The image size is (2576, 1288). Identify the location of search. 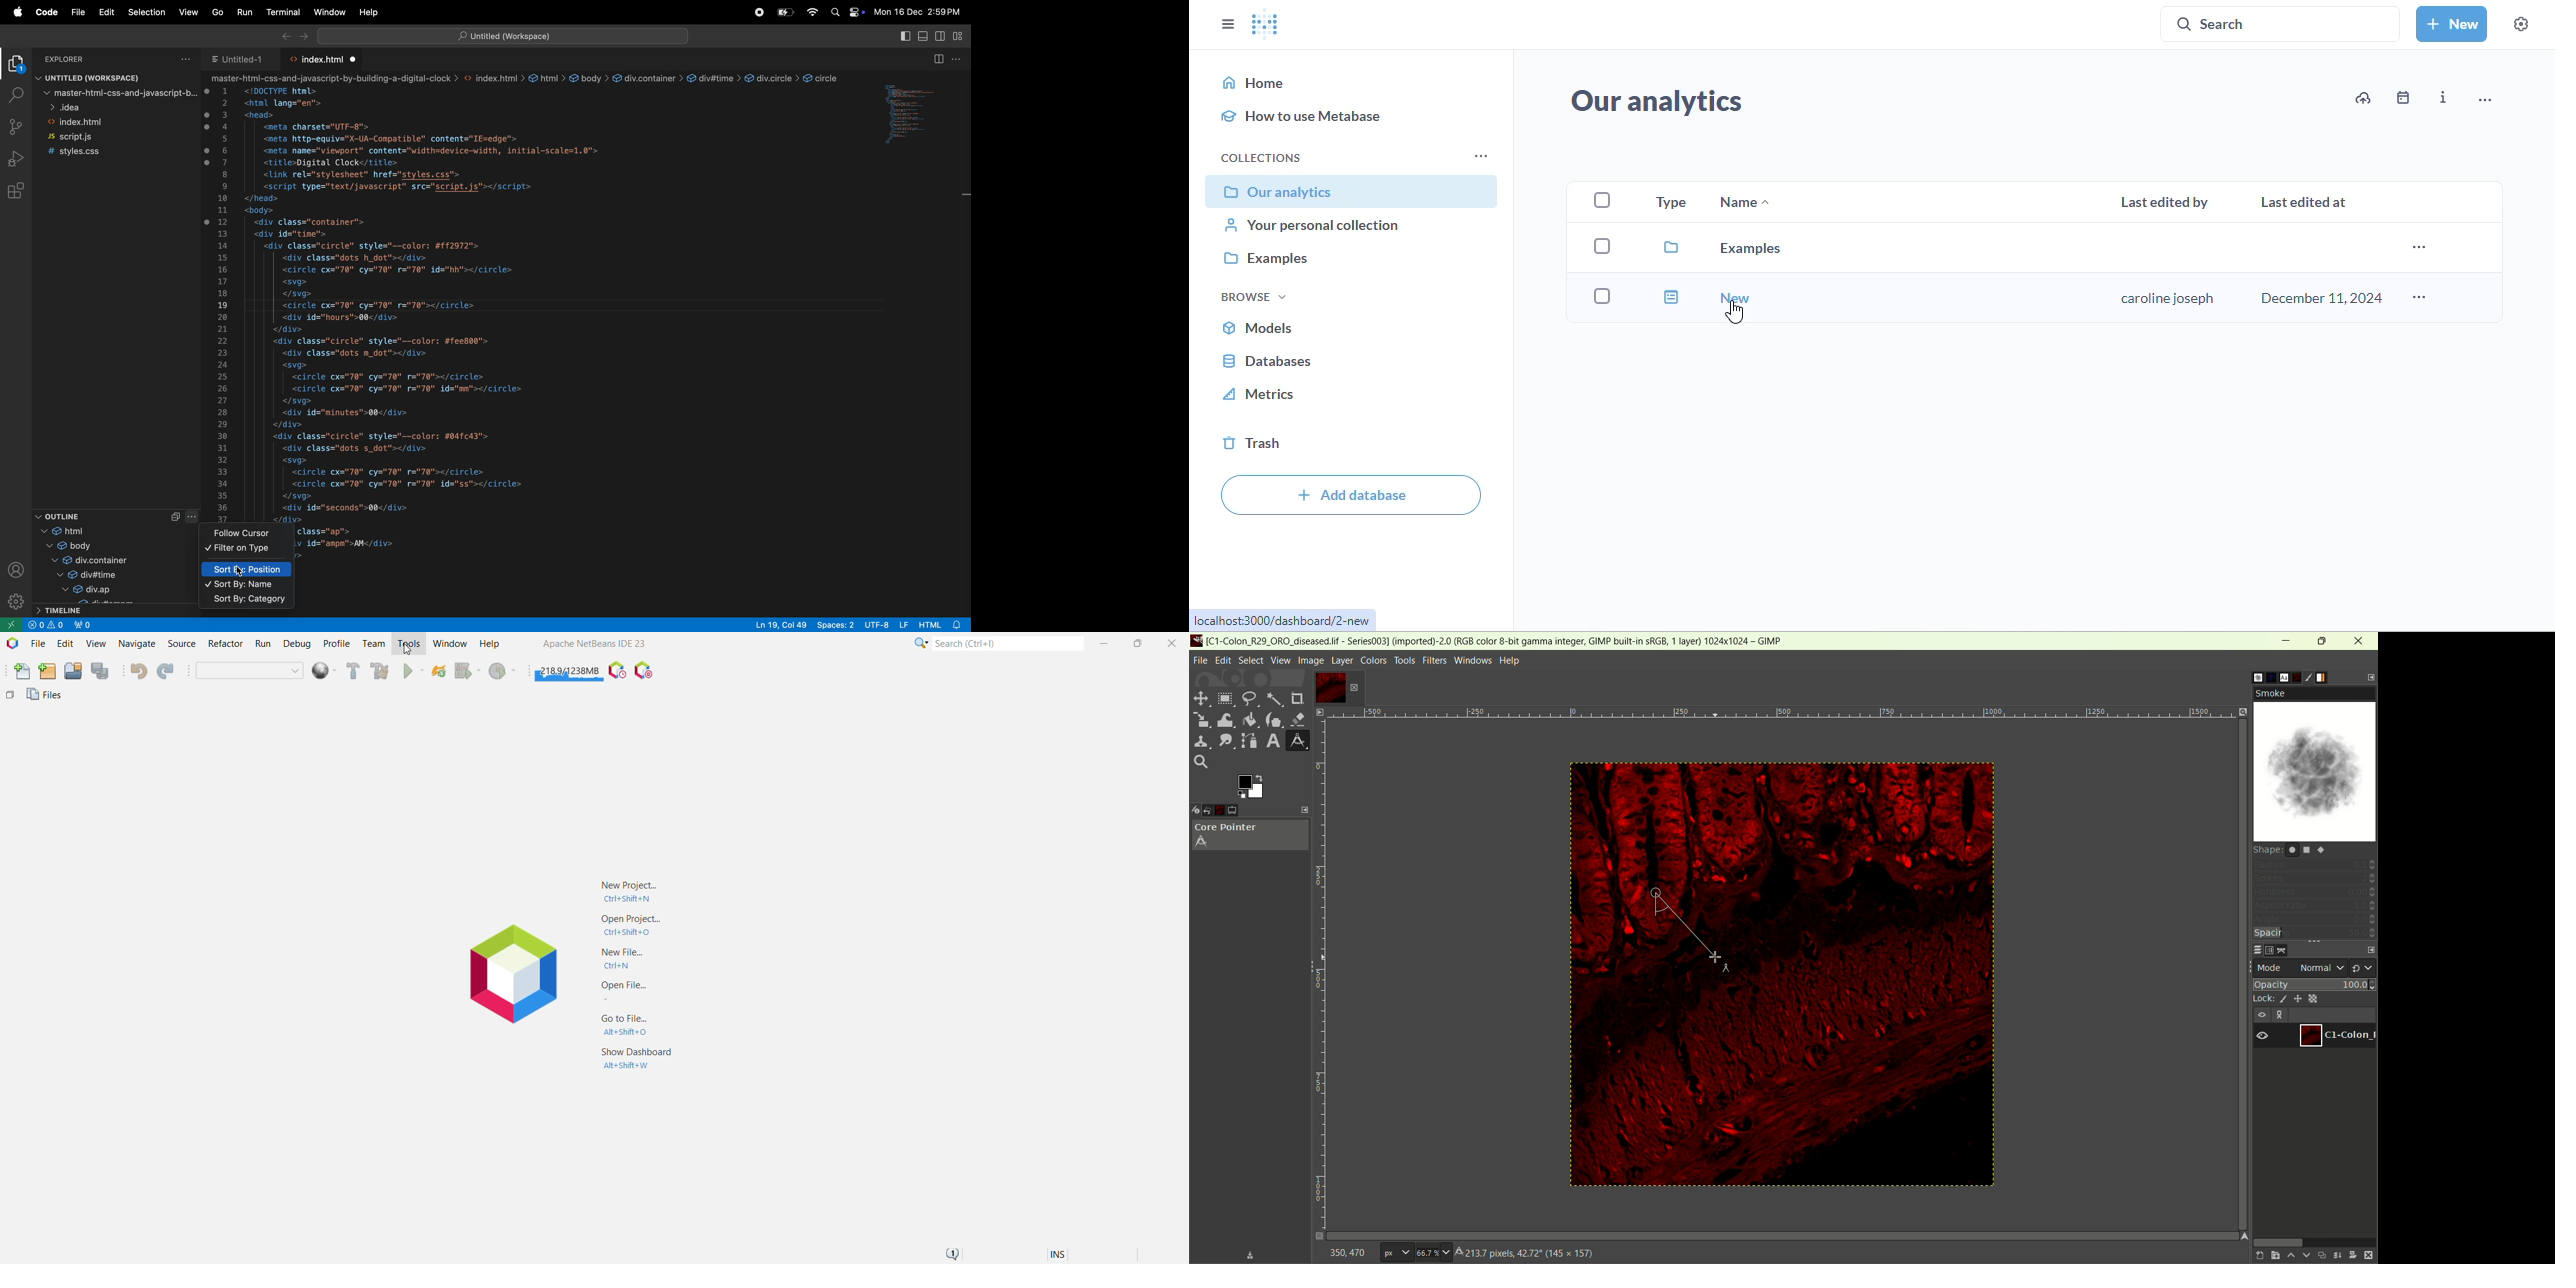
(835, 14).